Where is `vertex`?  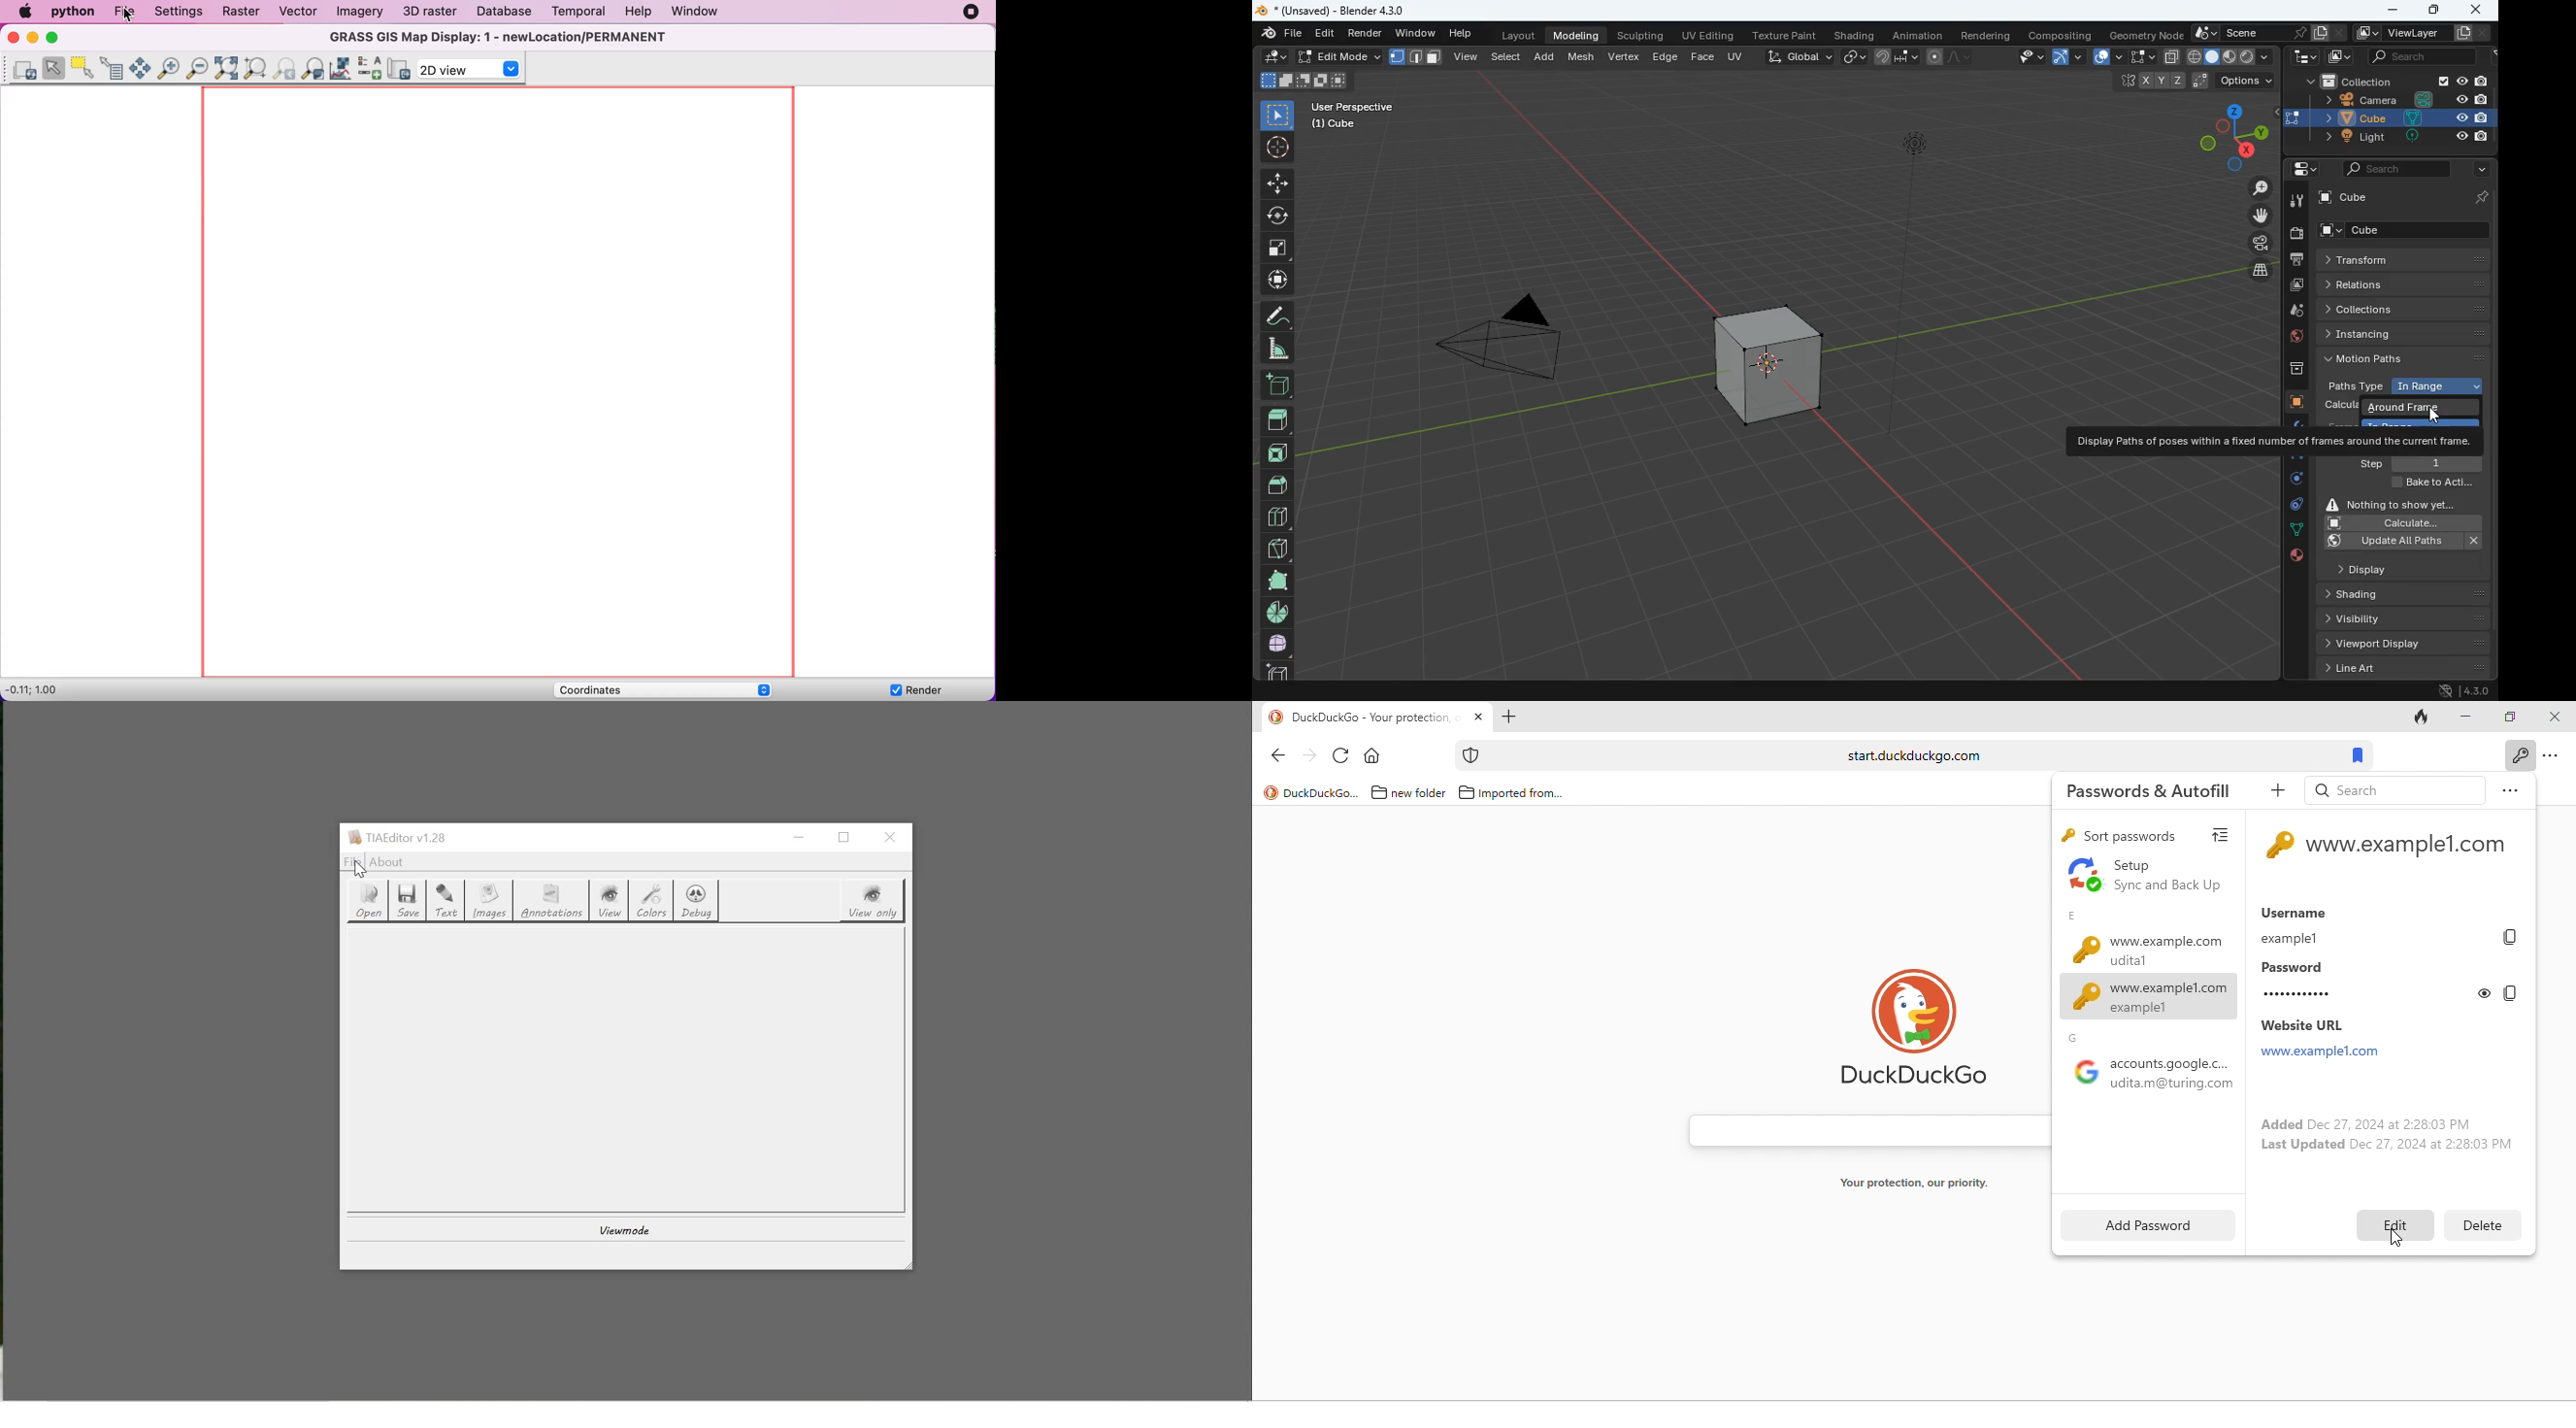 vertex is located at coordinates (1623, 56).